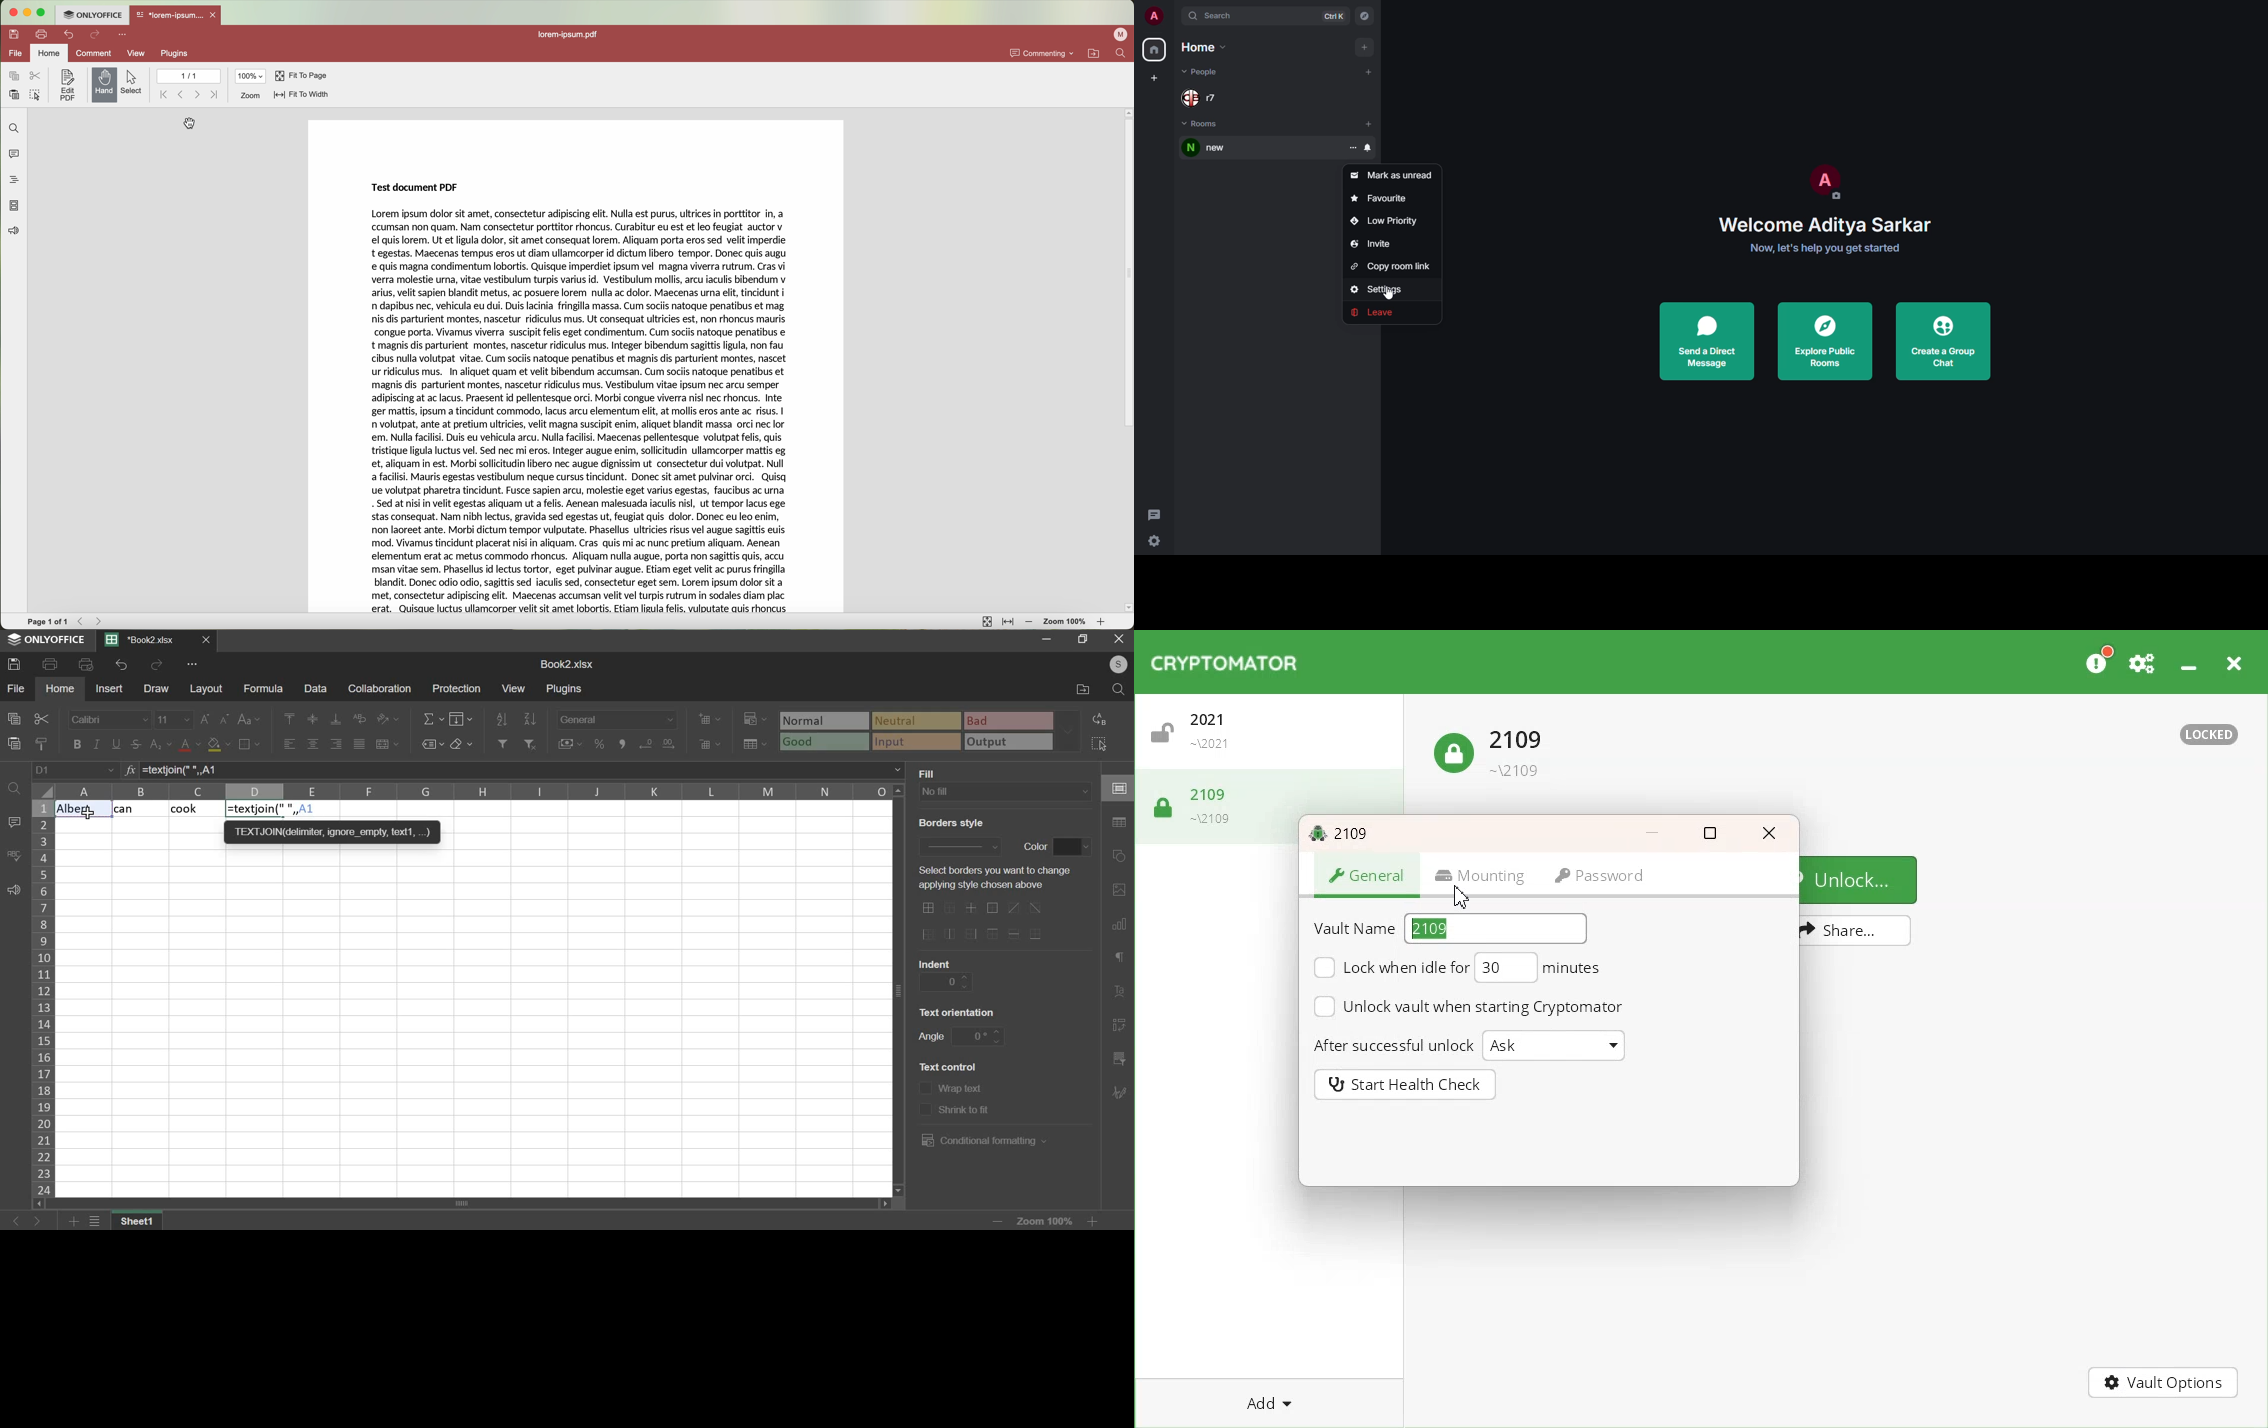  I want to click on edit PDF, so click(66, 85).